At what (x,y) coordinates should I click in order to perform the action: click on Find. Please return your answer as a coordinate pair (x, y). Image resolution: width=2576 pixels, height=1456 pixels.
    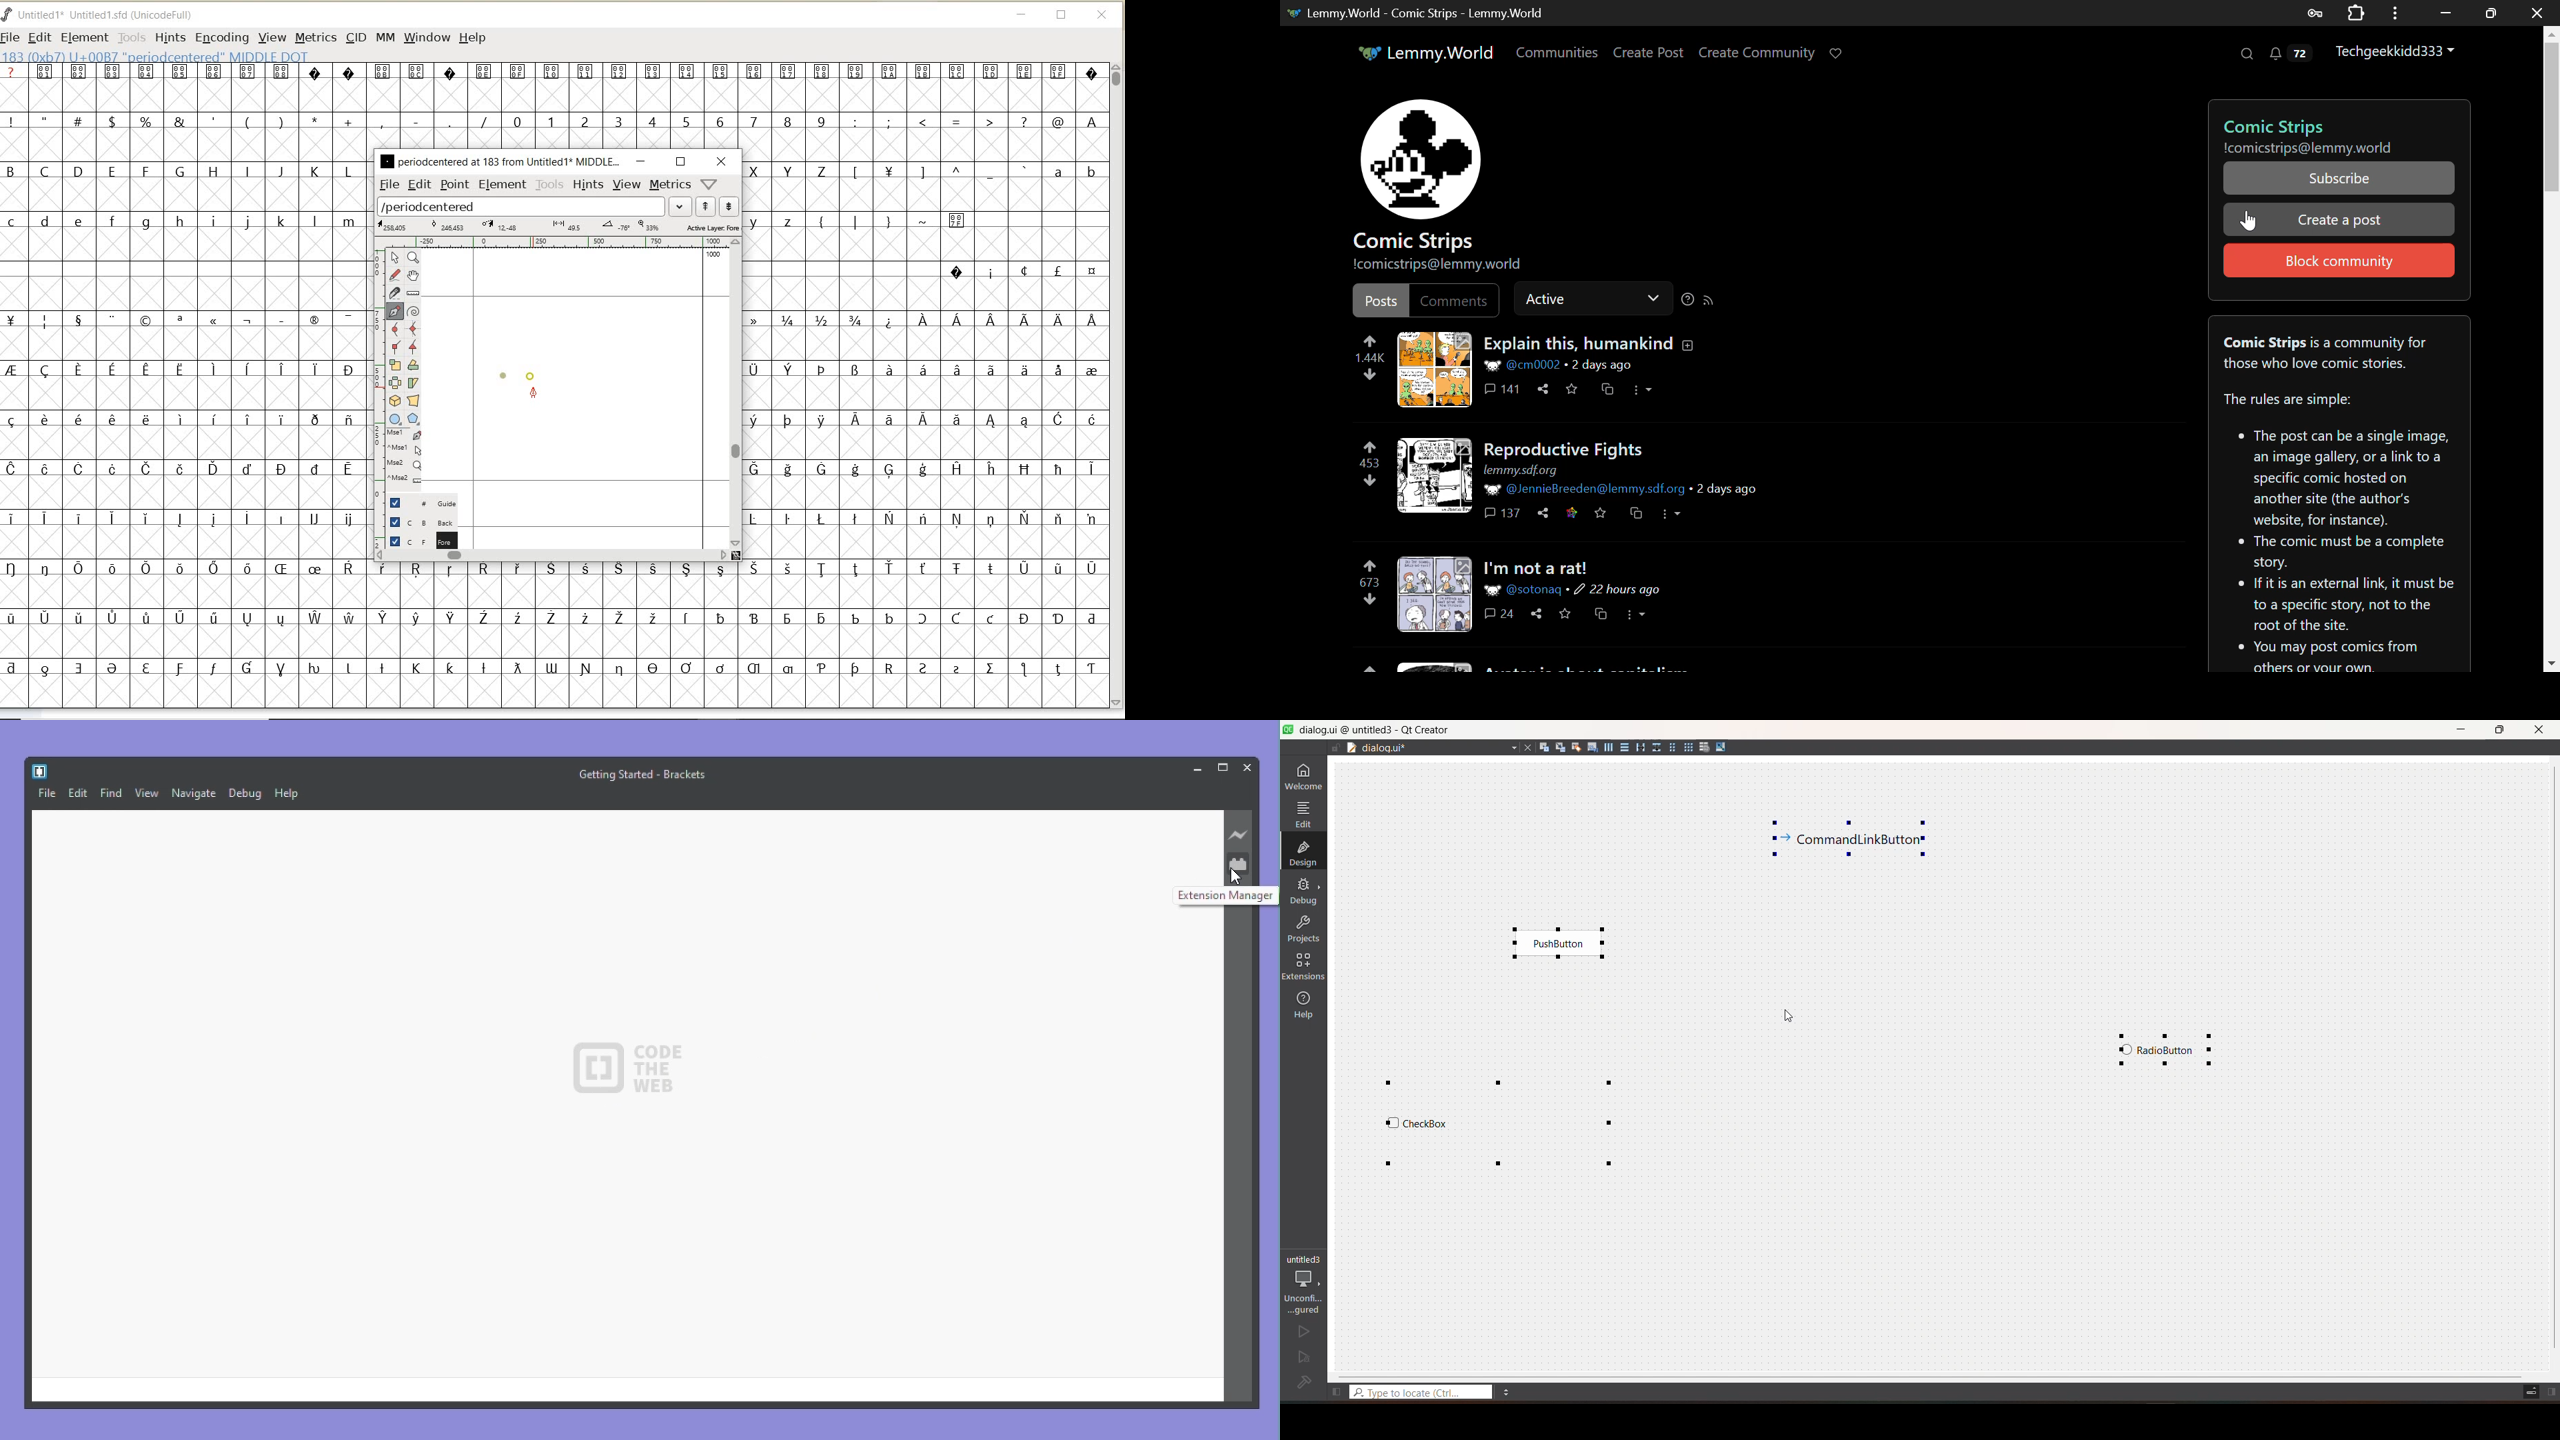
    Looking at the image, I should click on (112, 793).